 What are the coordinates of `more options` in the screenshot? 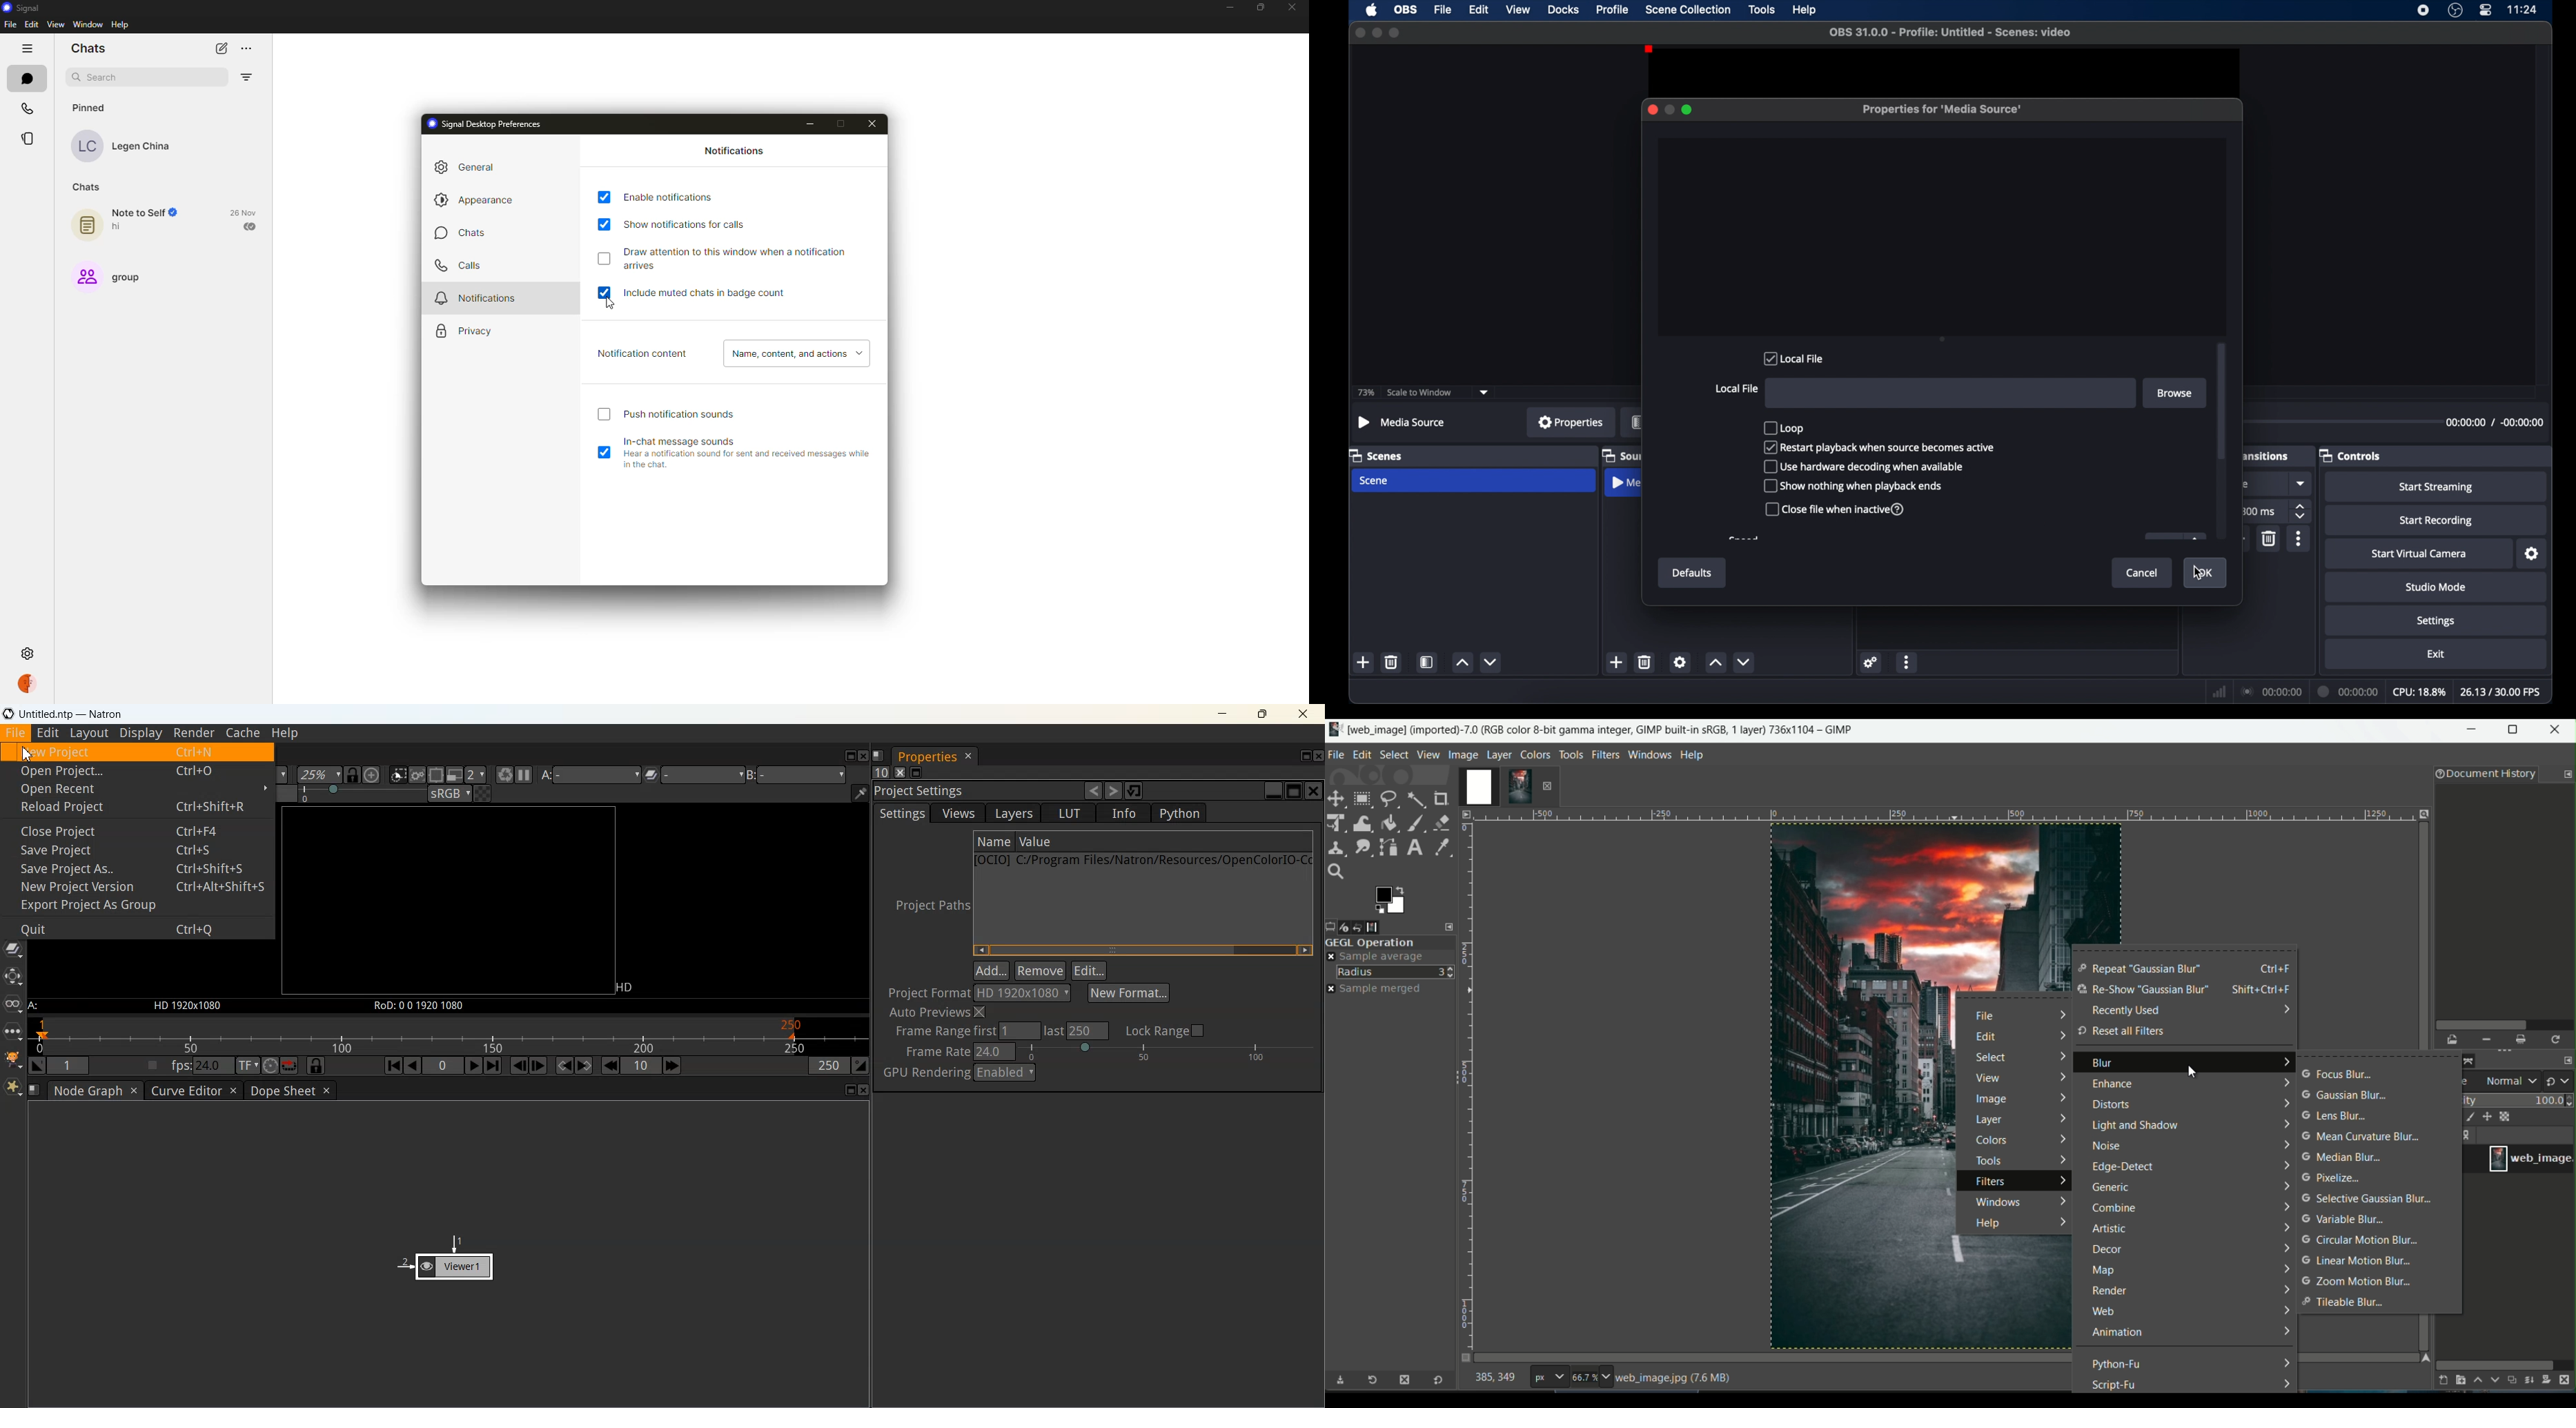 It's located at (1908, 662).